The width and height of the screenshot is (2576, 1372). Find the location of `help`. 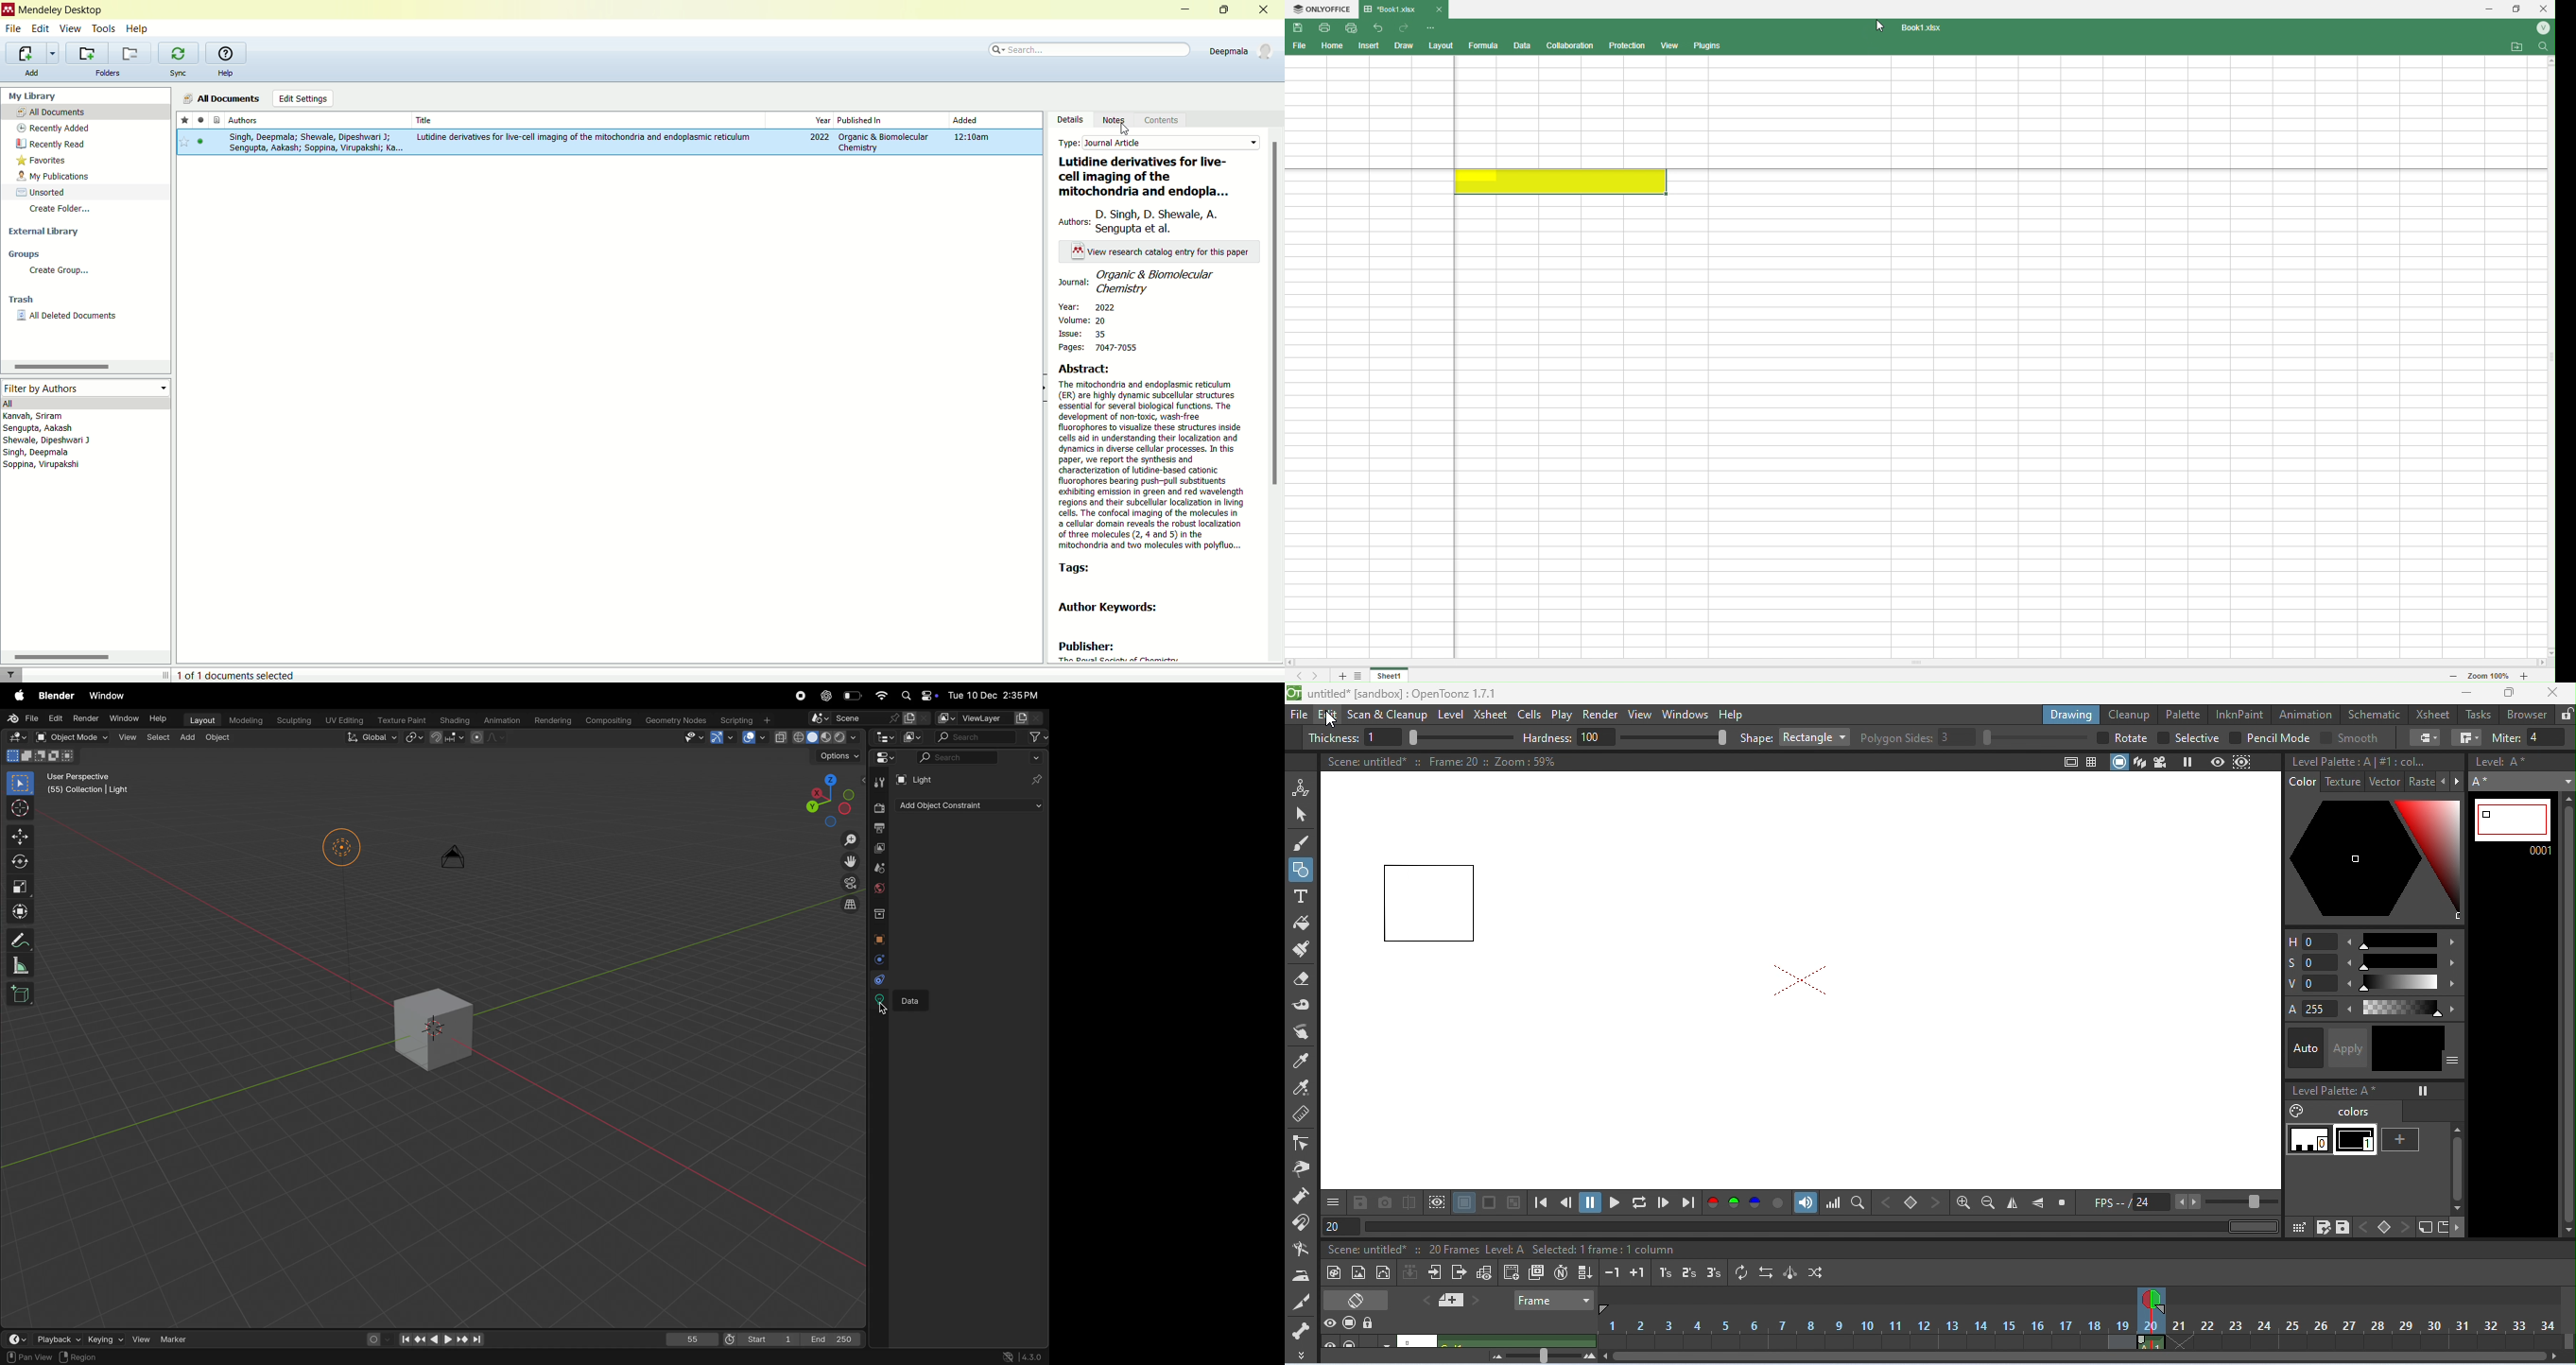

help is located at coordinates (225, 73).